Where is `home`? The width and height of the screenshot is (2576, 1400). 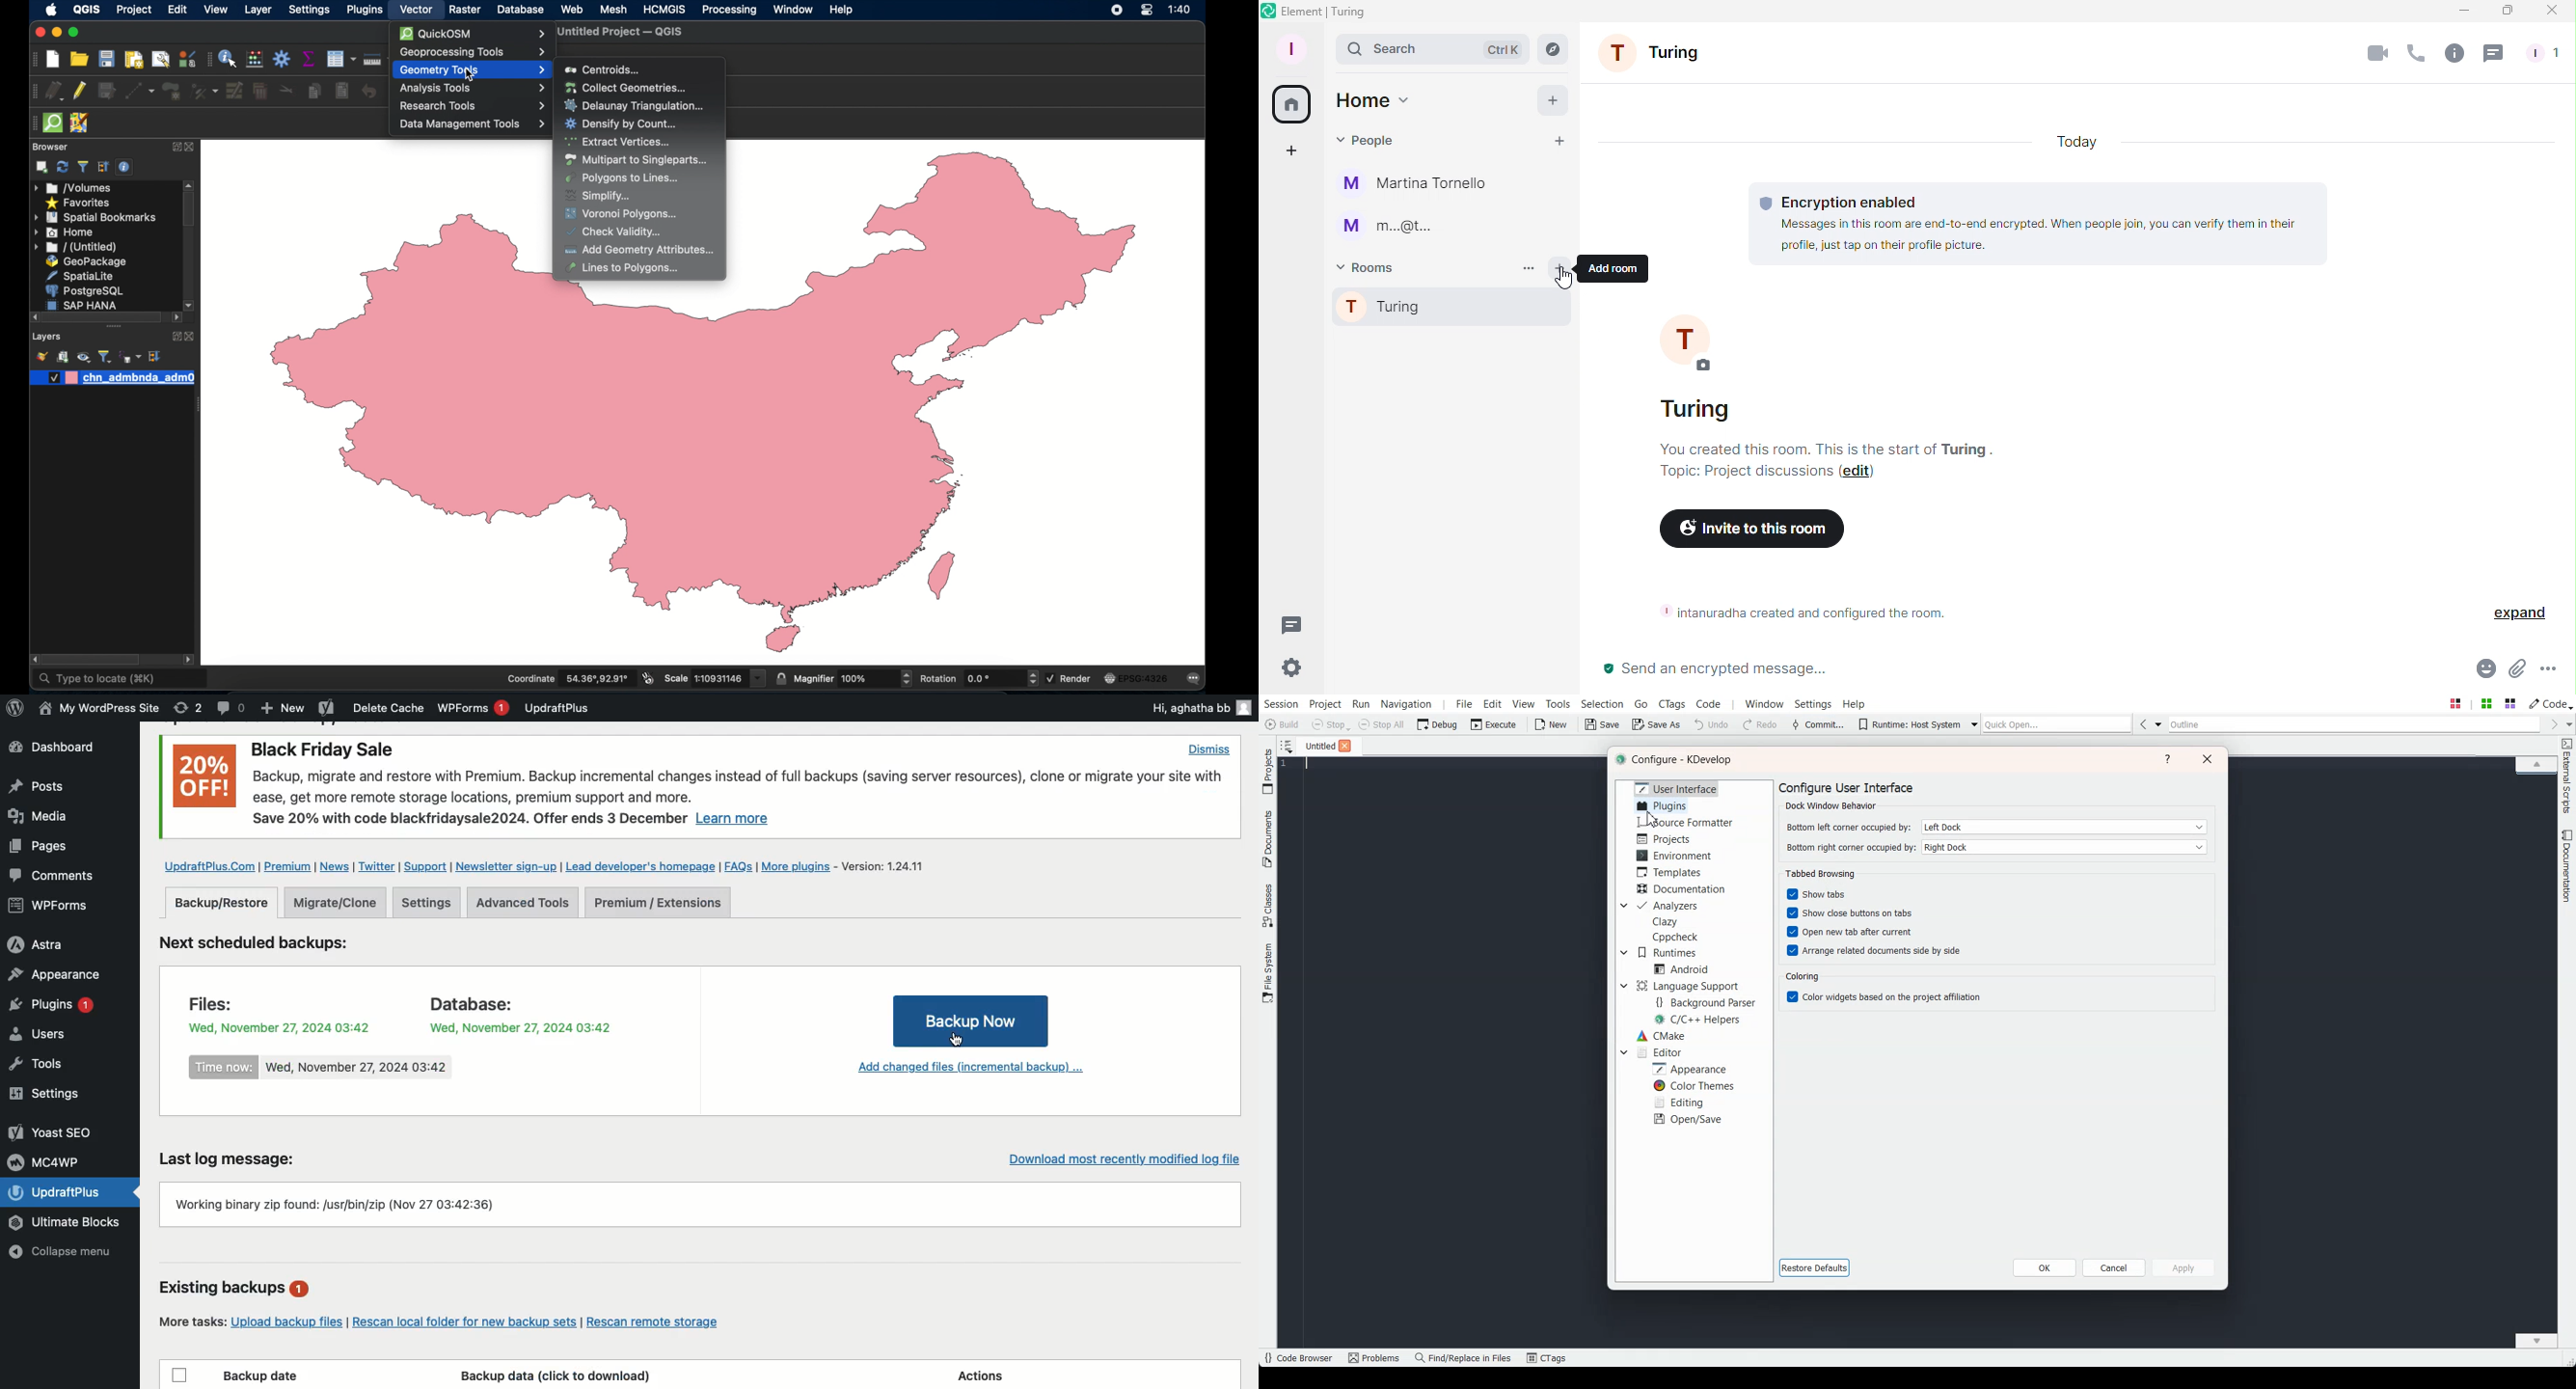 home is located at coordinates (64, 232).